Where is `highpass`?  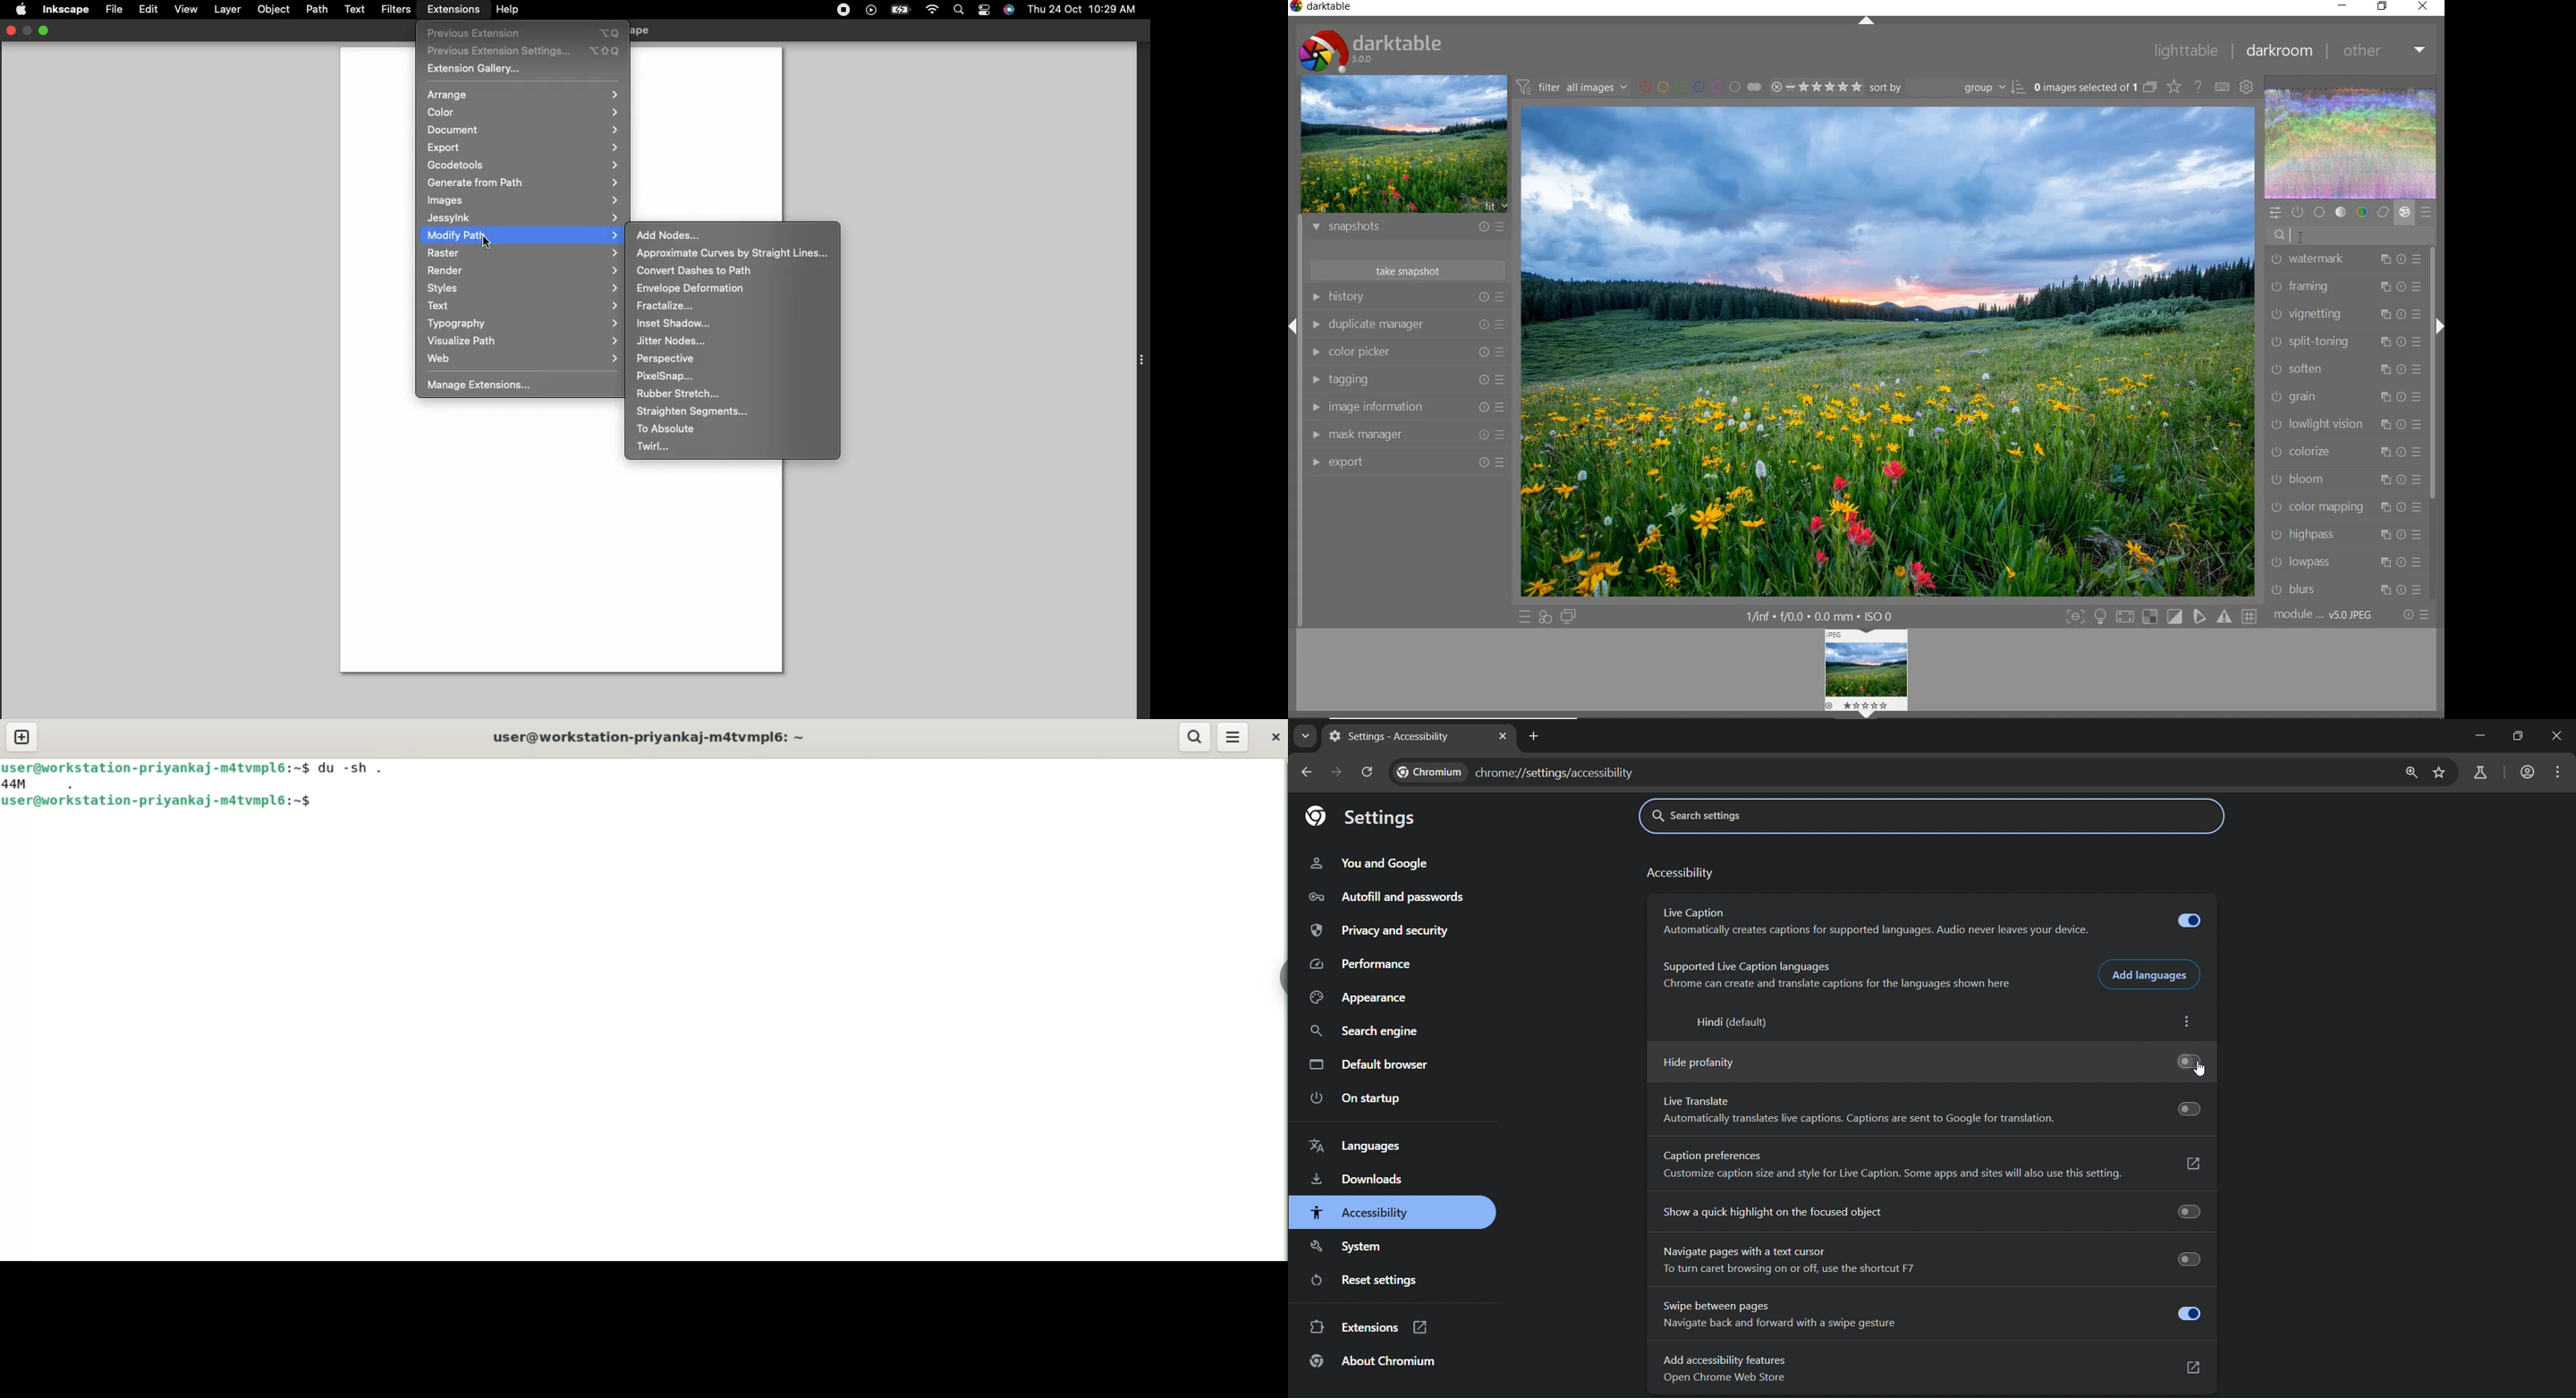 highpass is located at coordinates (2344, 534).